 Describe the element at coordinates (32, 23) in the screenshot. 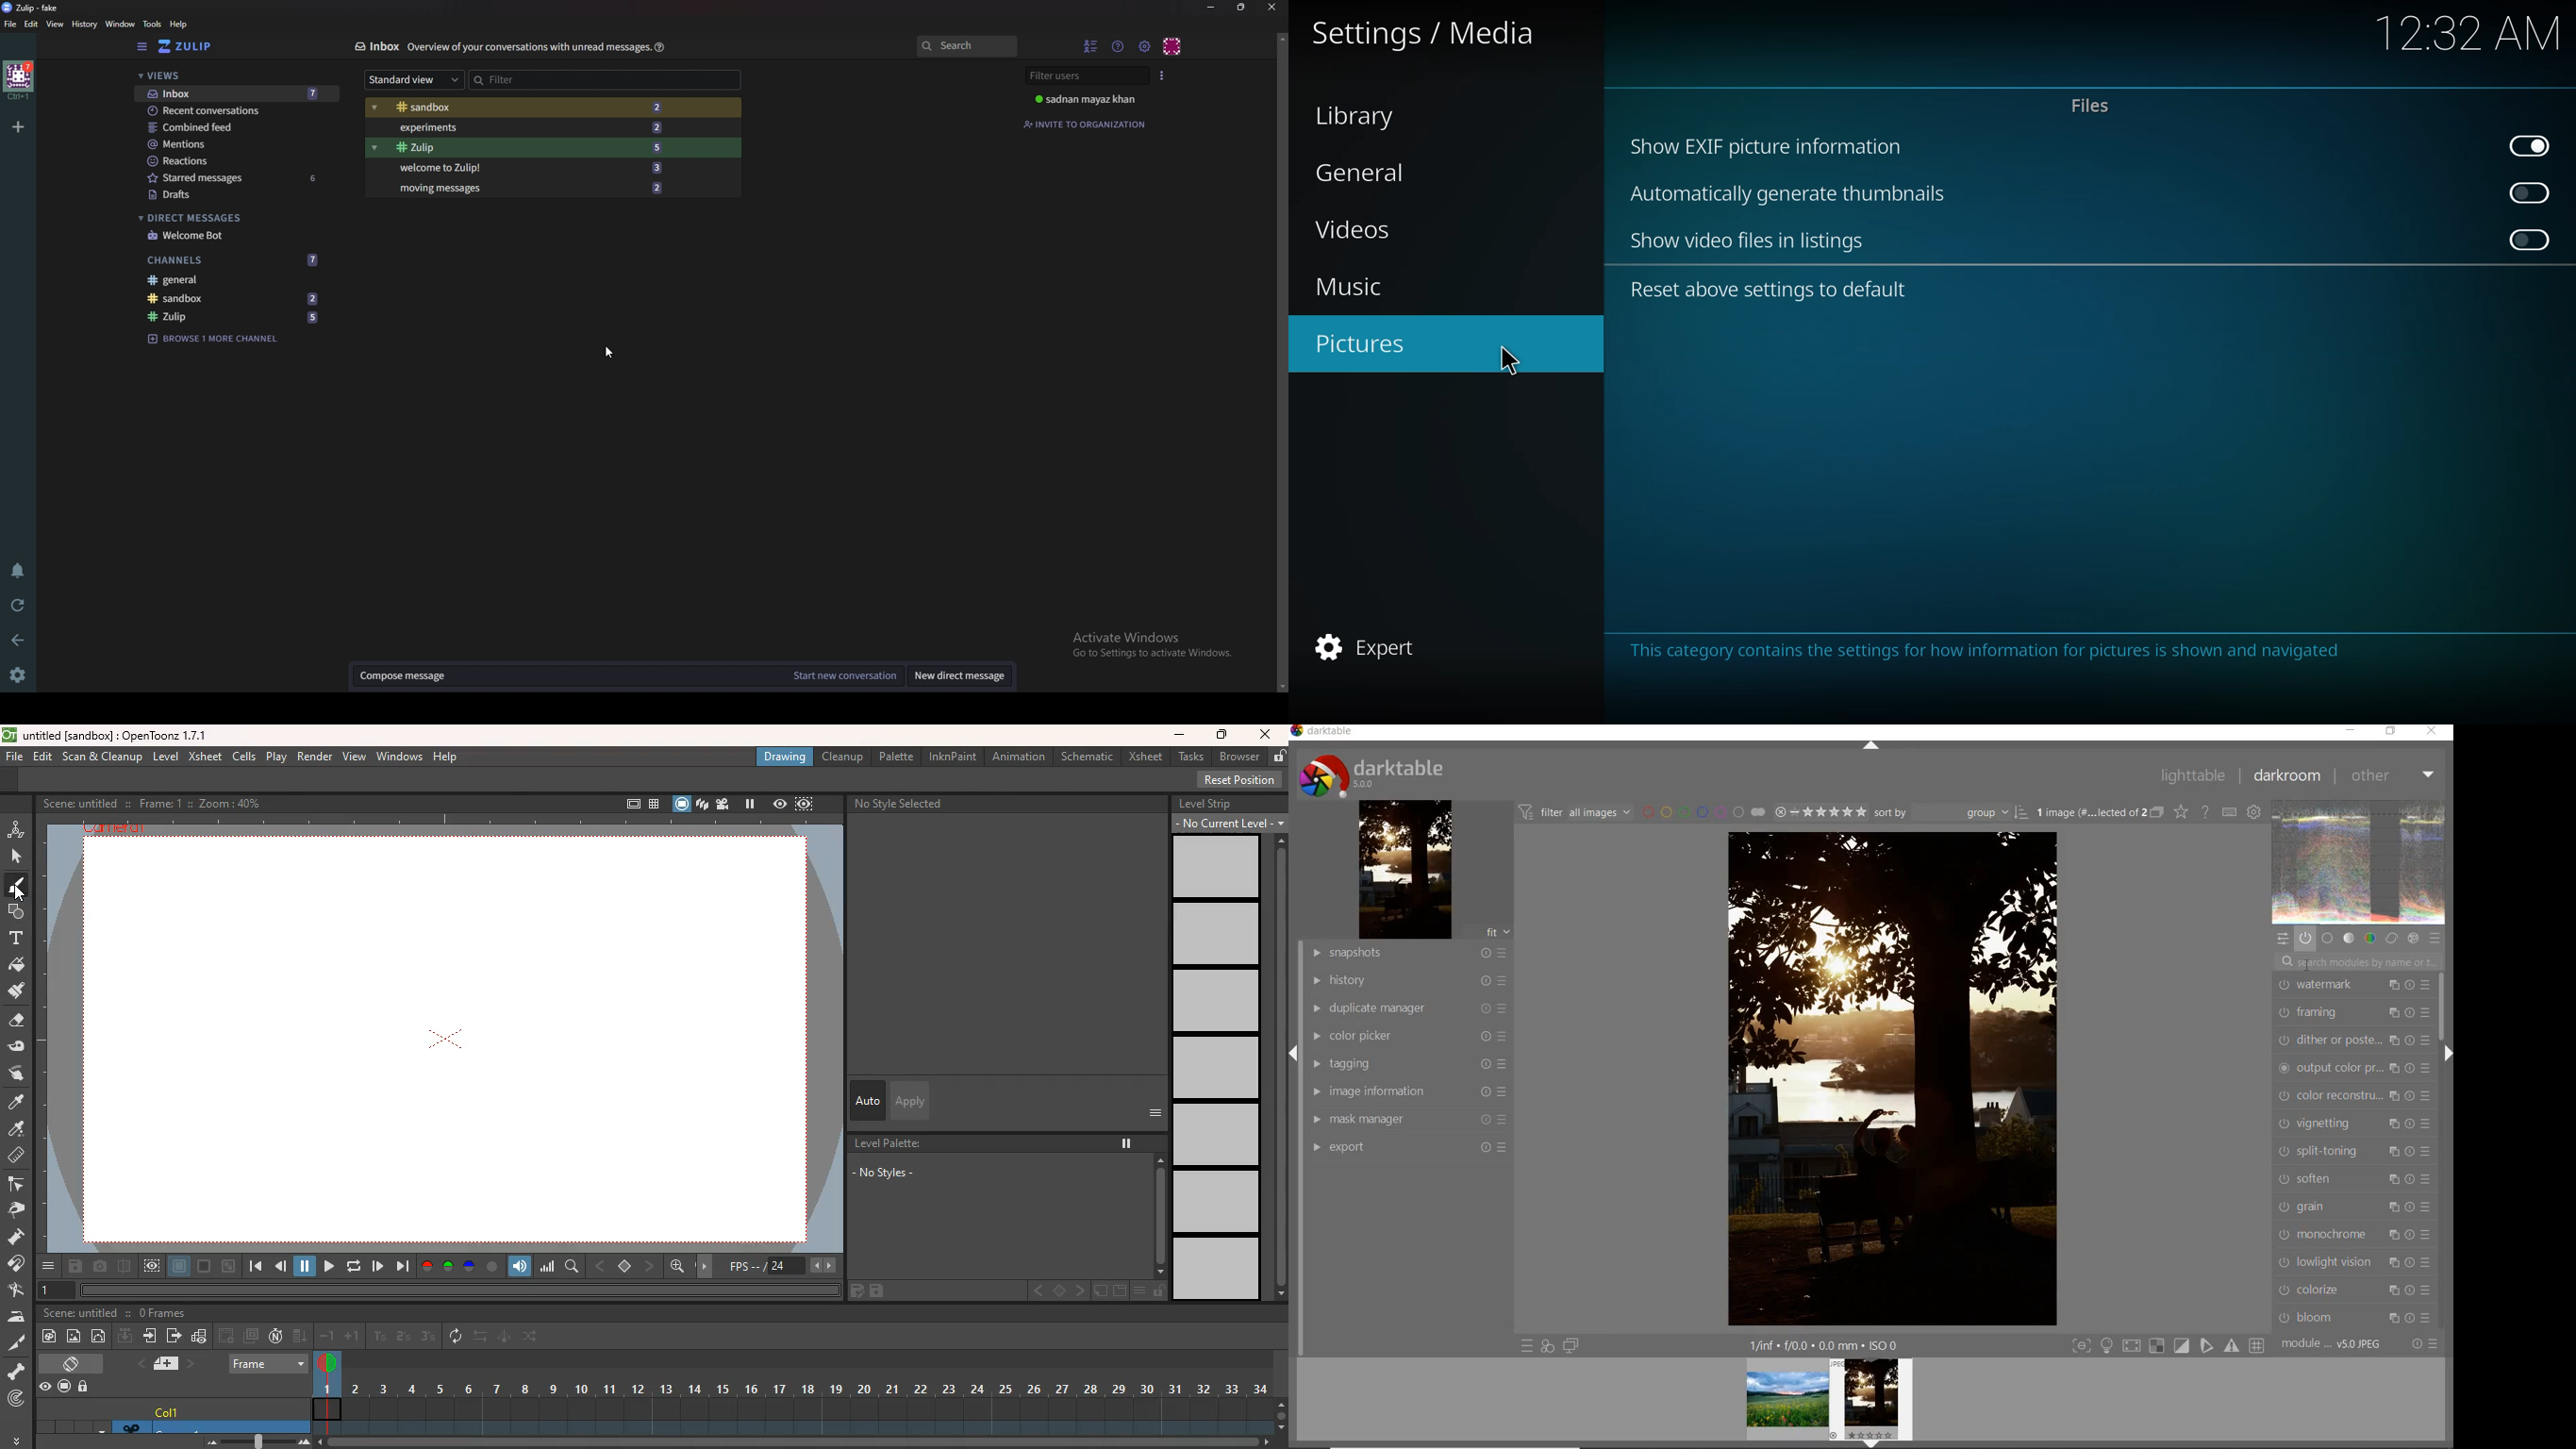

I see `Edit` at that location.